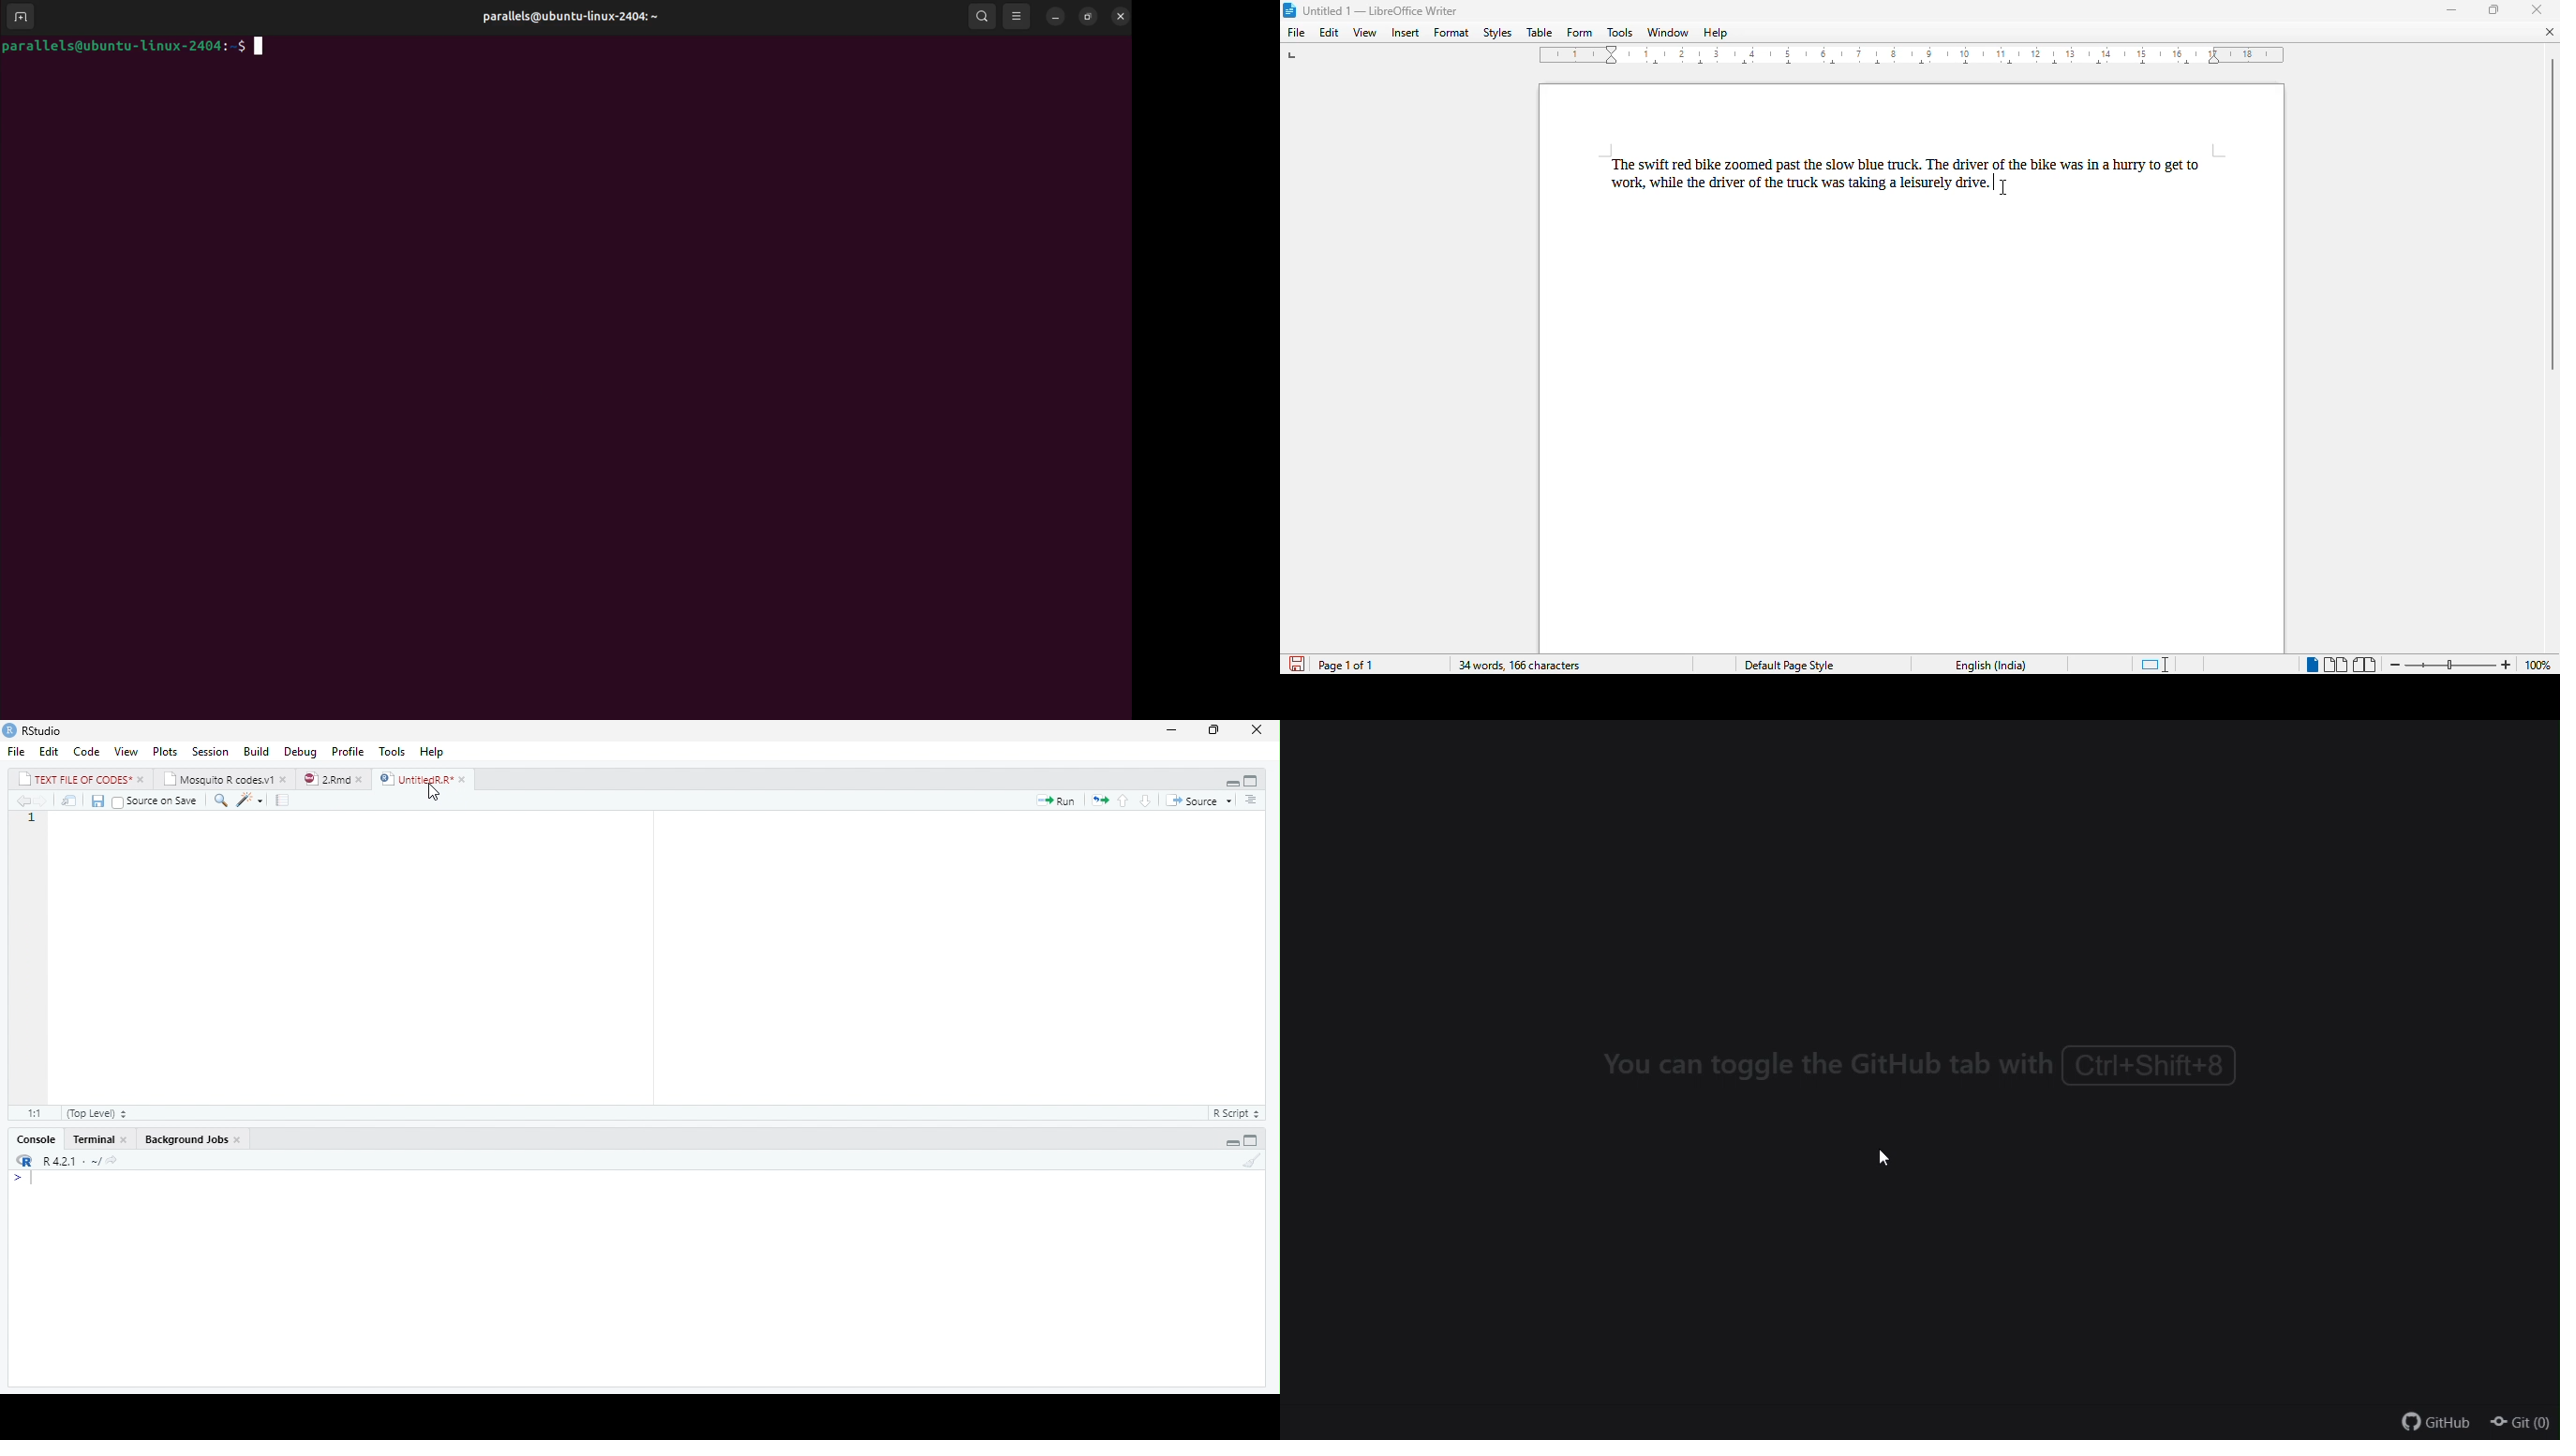 This screenshot has width=2576, height=1456. I want to click on code editor, so click(333, 957).